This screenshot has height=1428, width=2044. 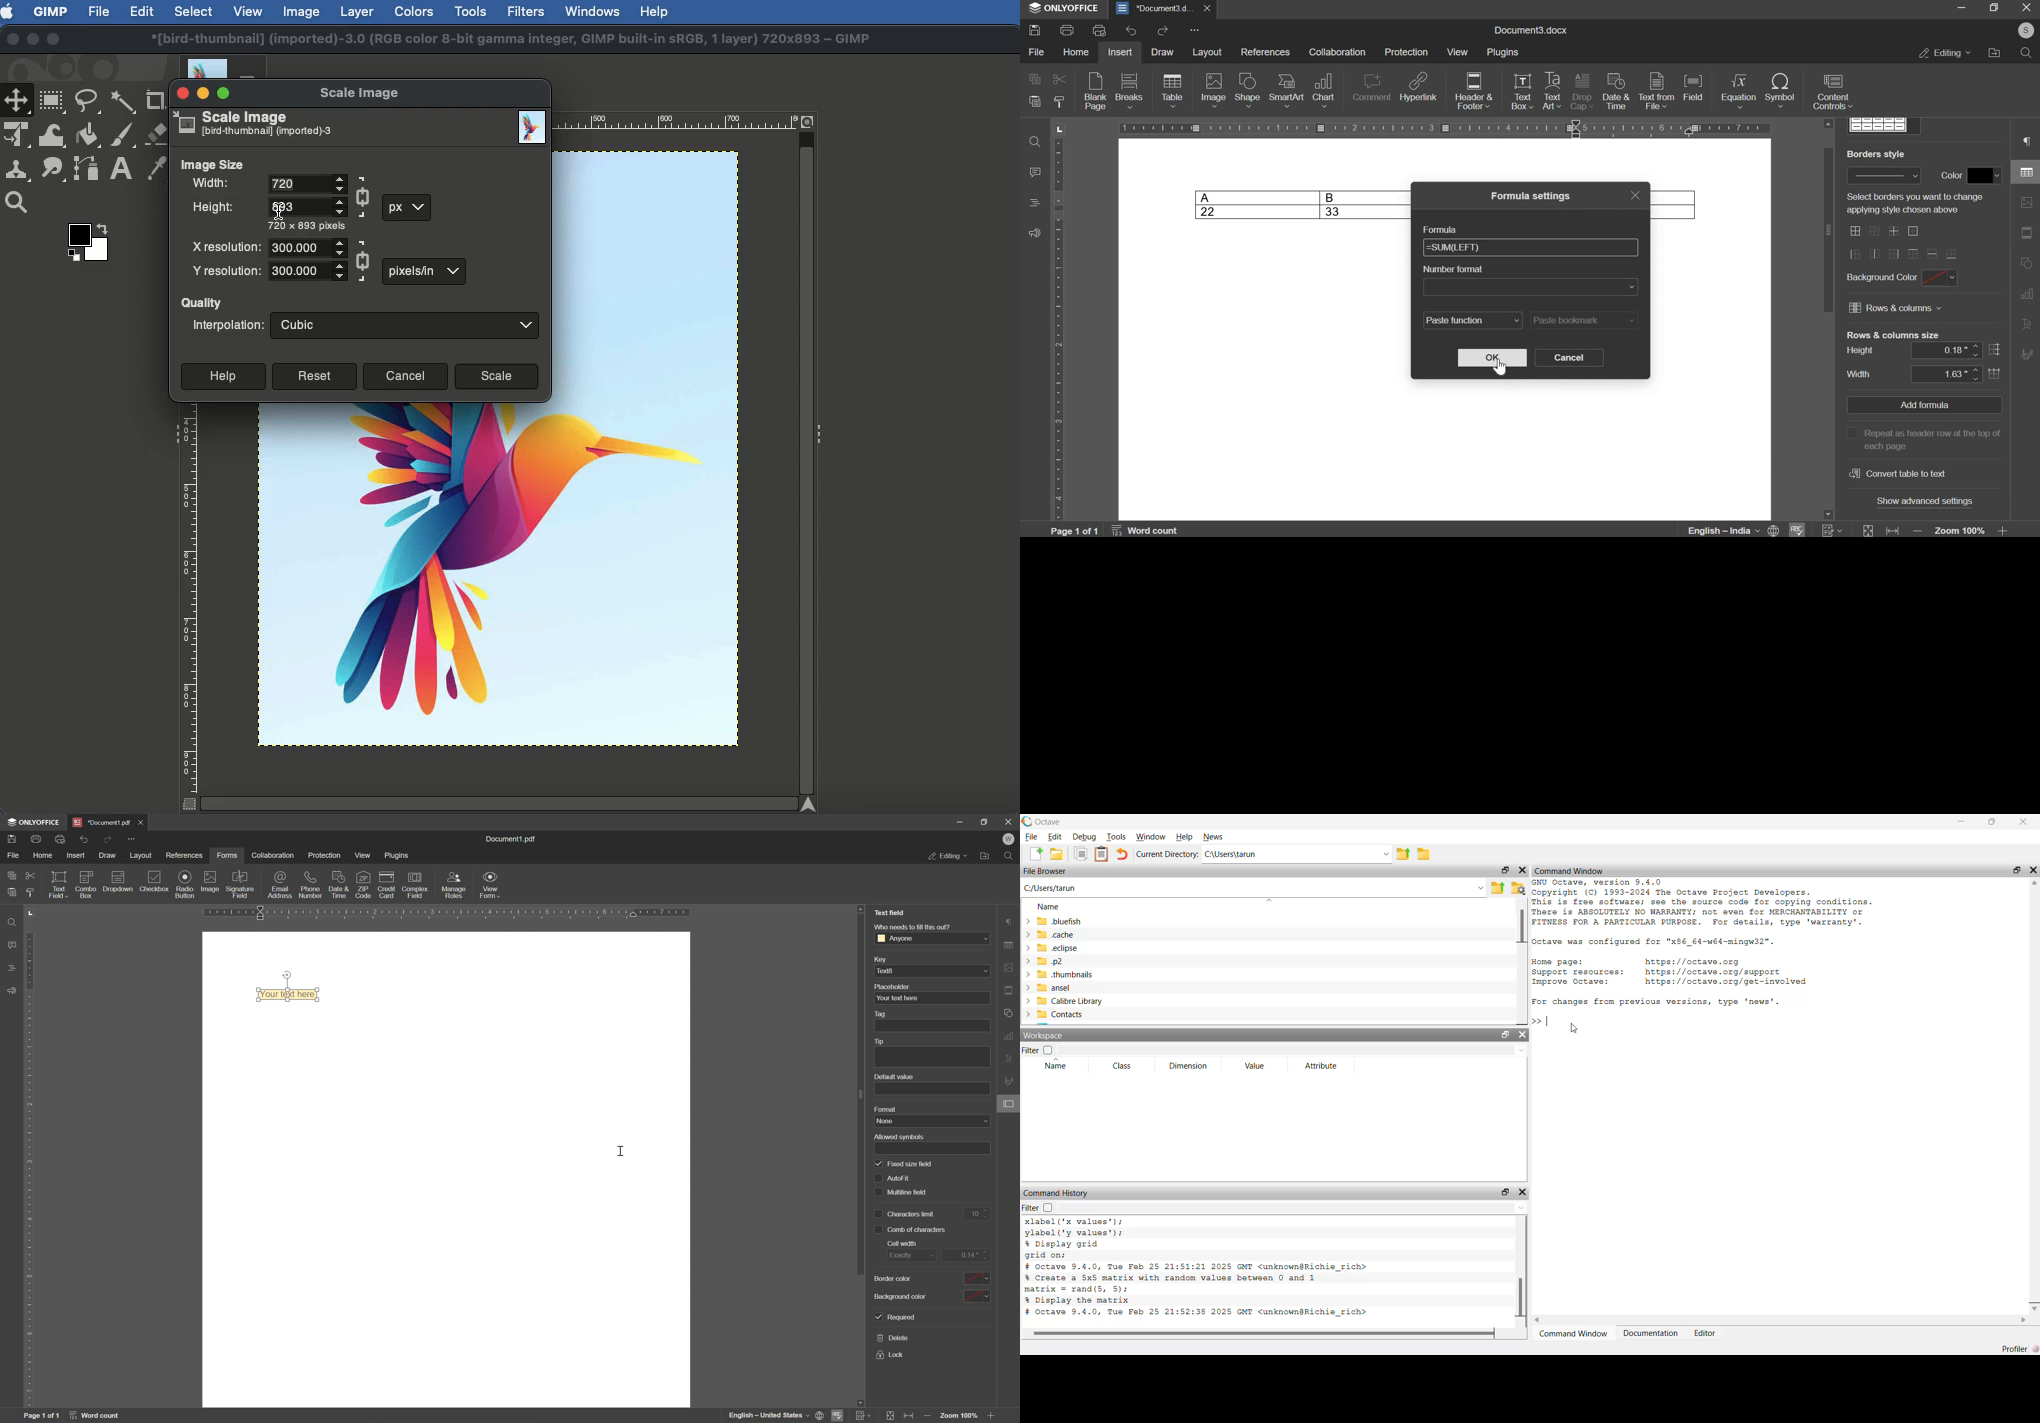 I want to click on paragraph settings, so click(x=2028, y=141).